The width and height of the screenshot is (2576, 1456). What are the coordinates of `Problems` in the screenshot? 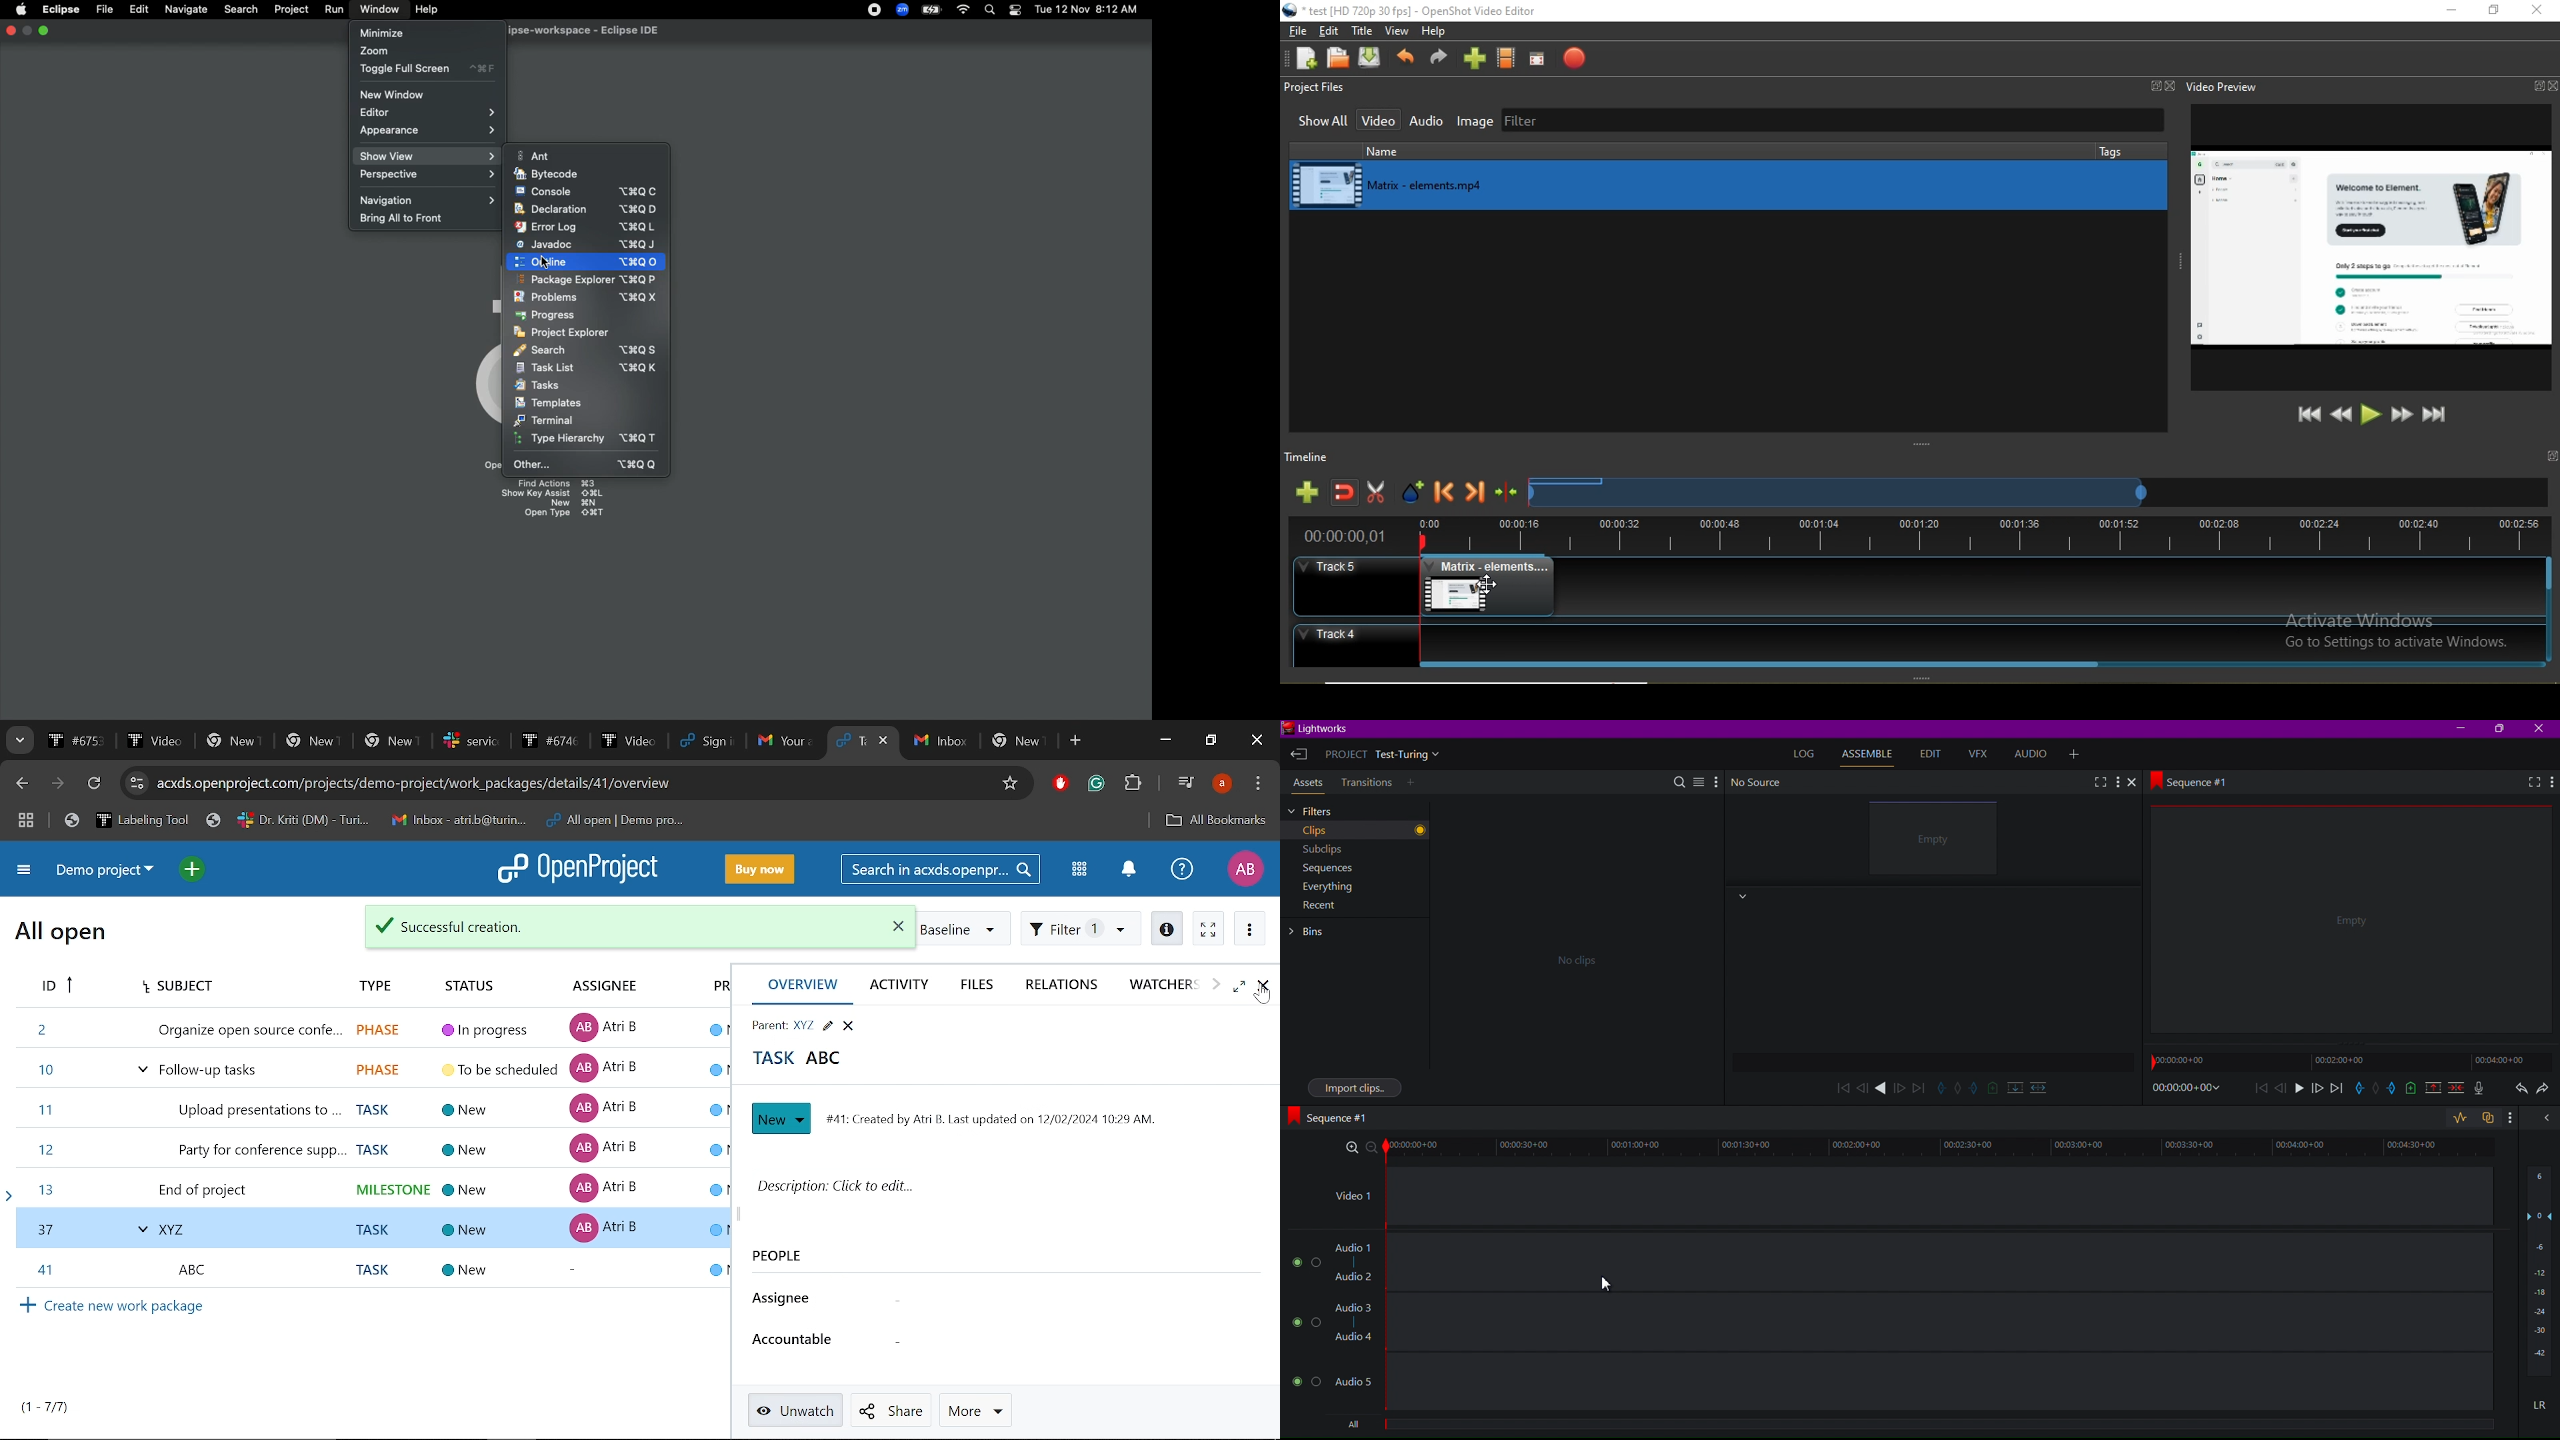 It's located at (589, 297).